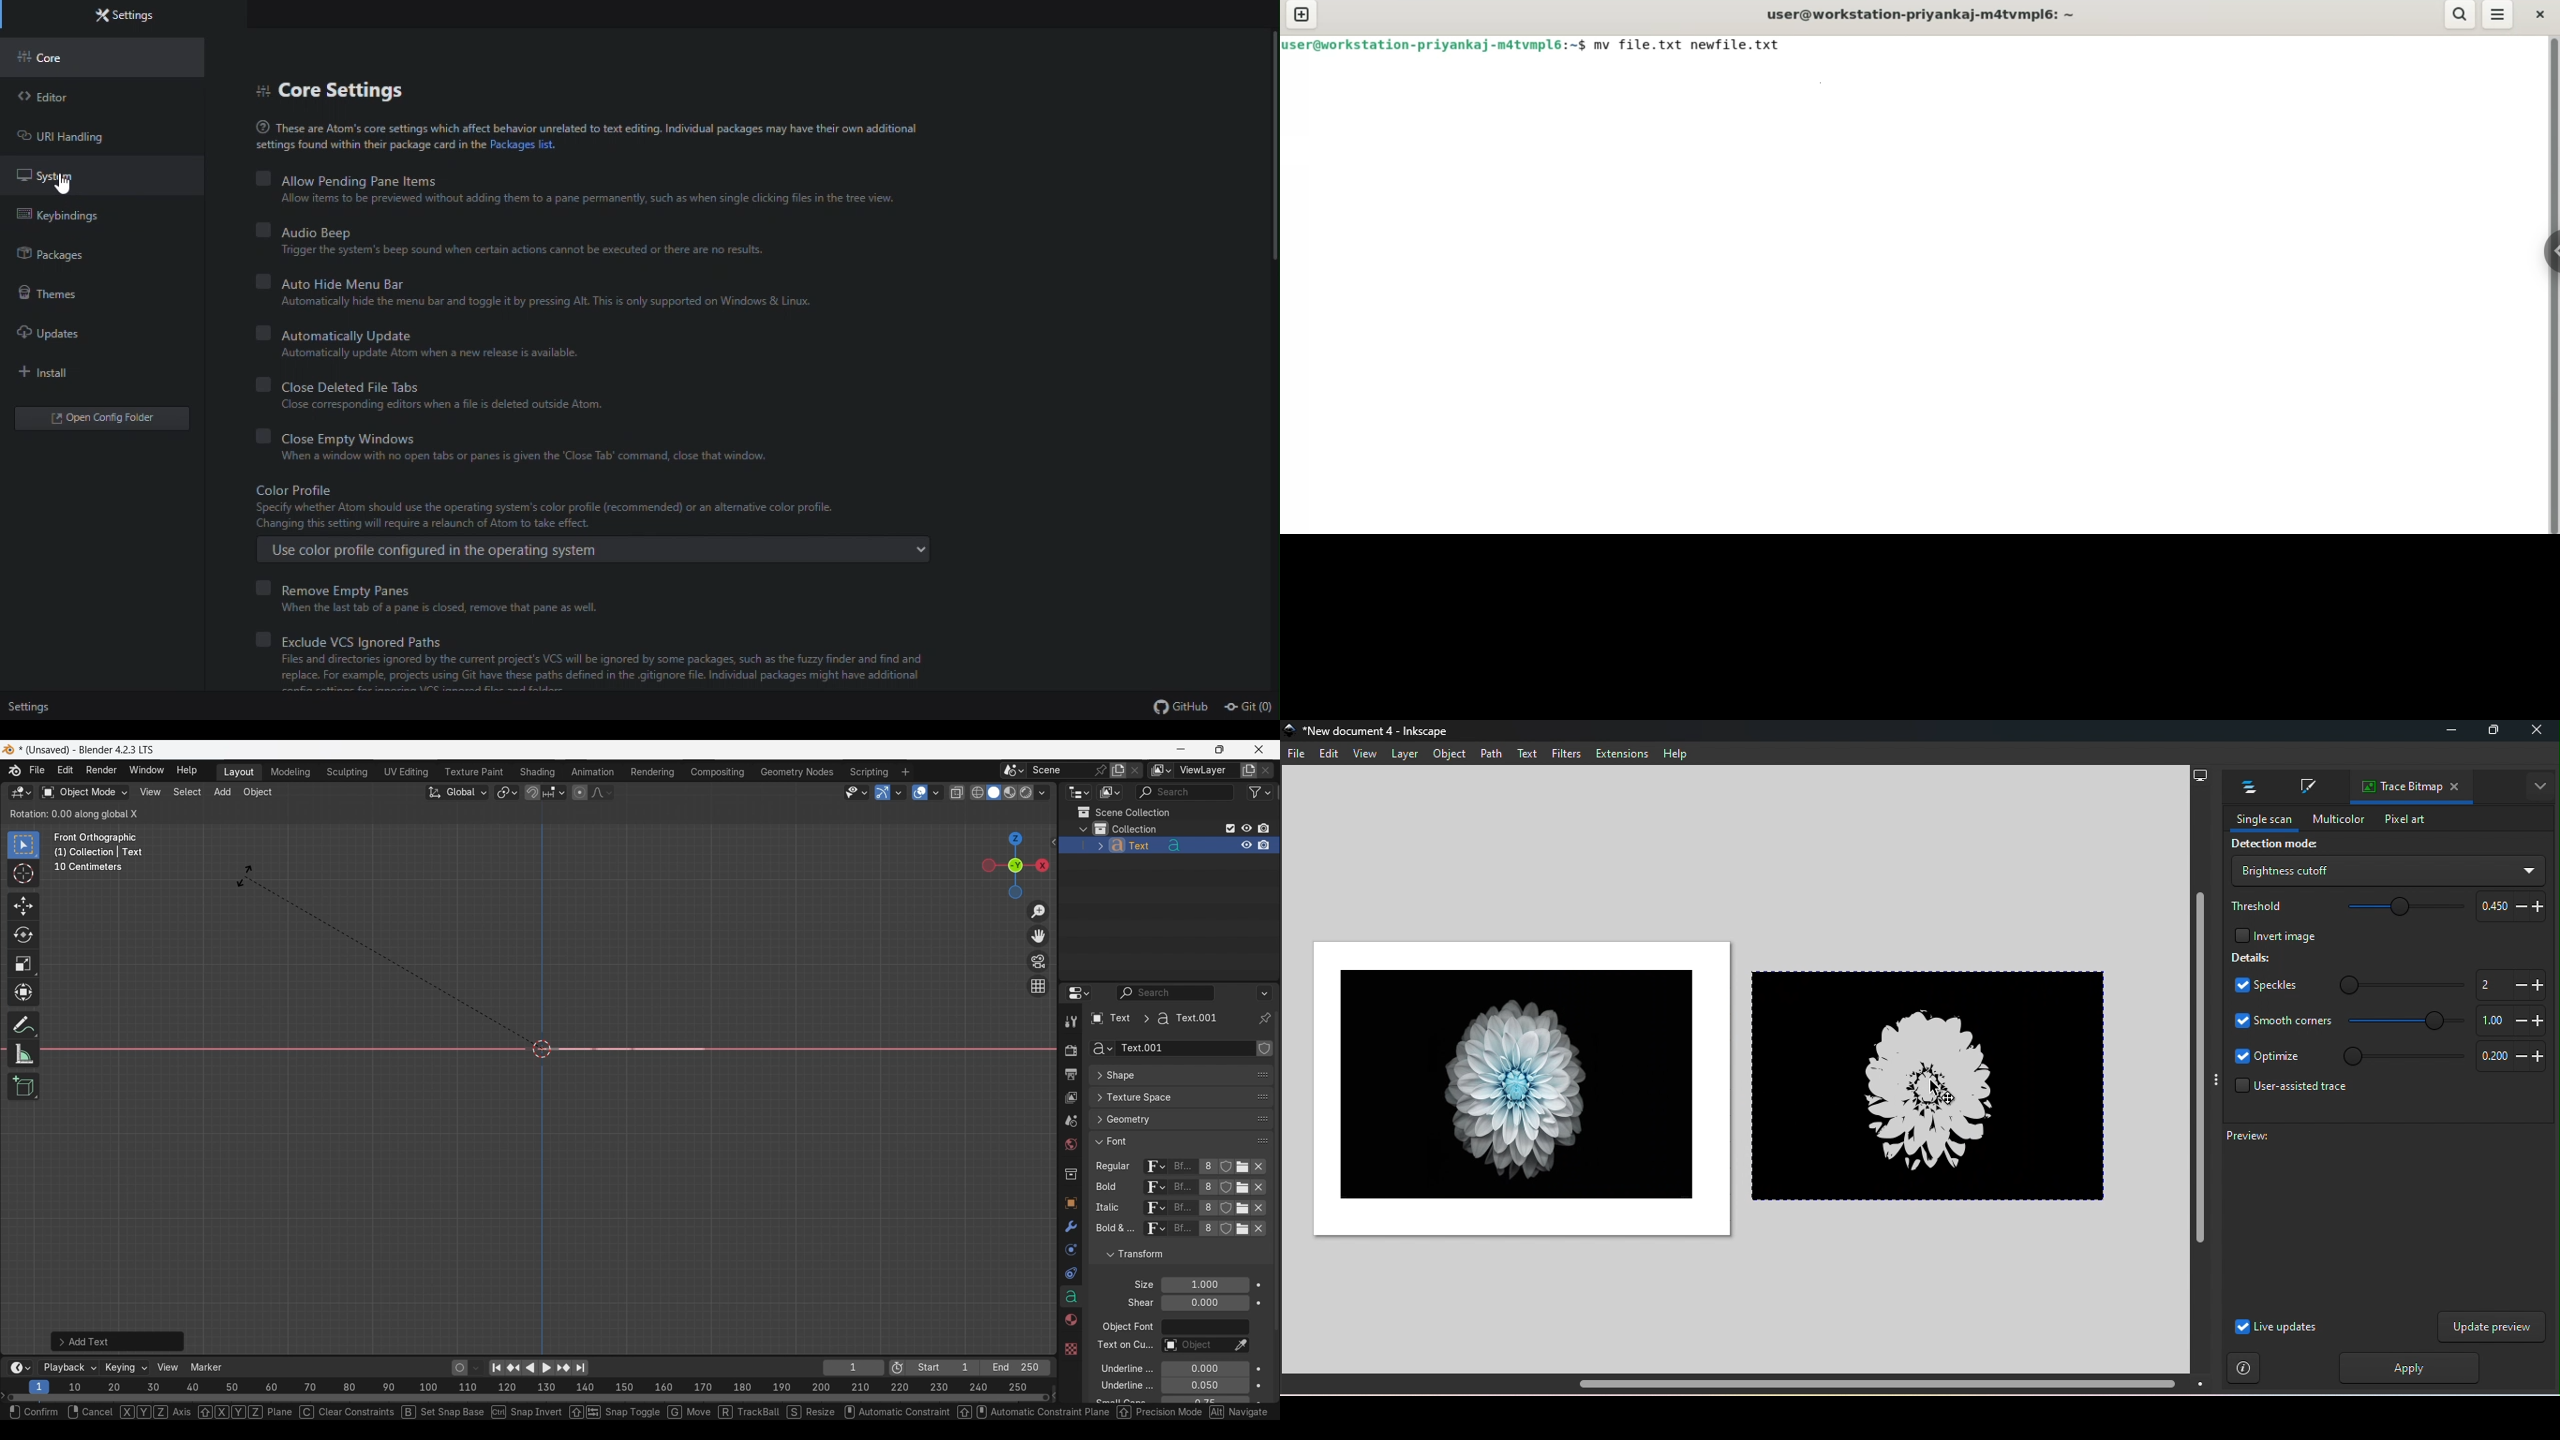  I want to click on user@workstation-priyankaj-matvmpl6:~, so click(1919, 13).